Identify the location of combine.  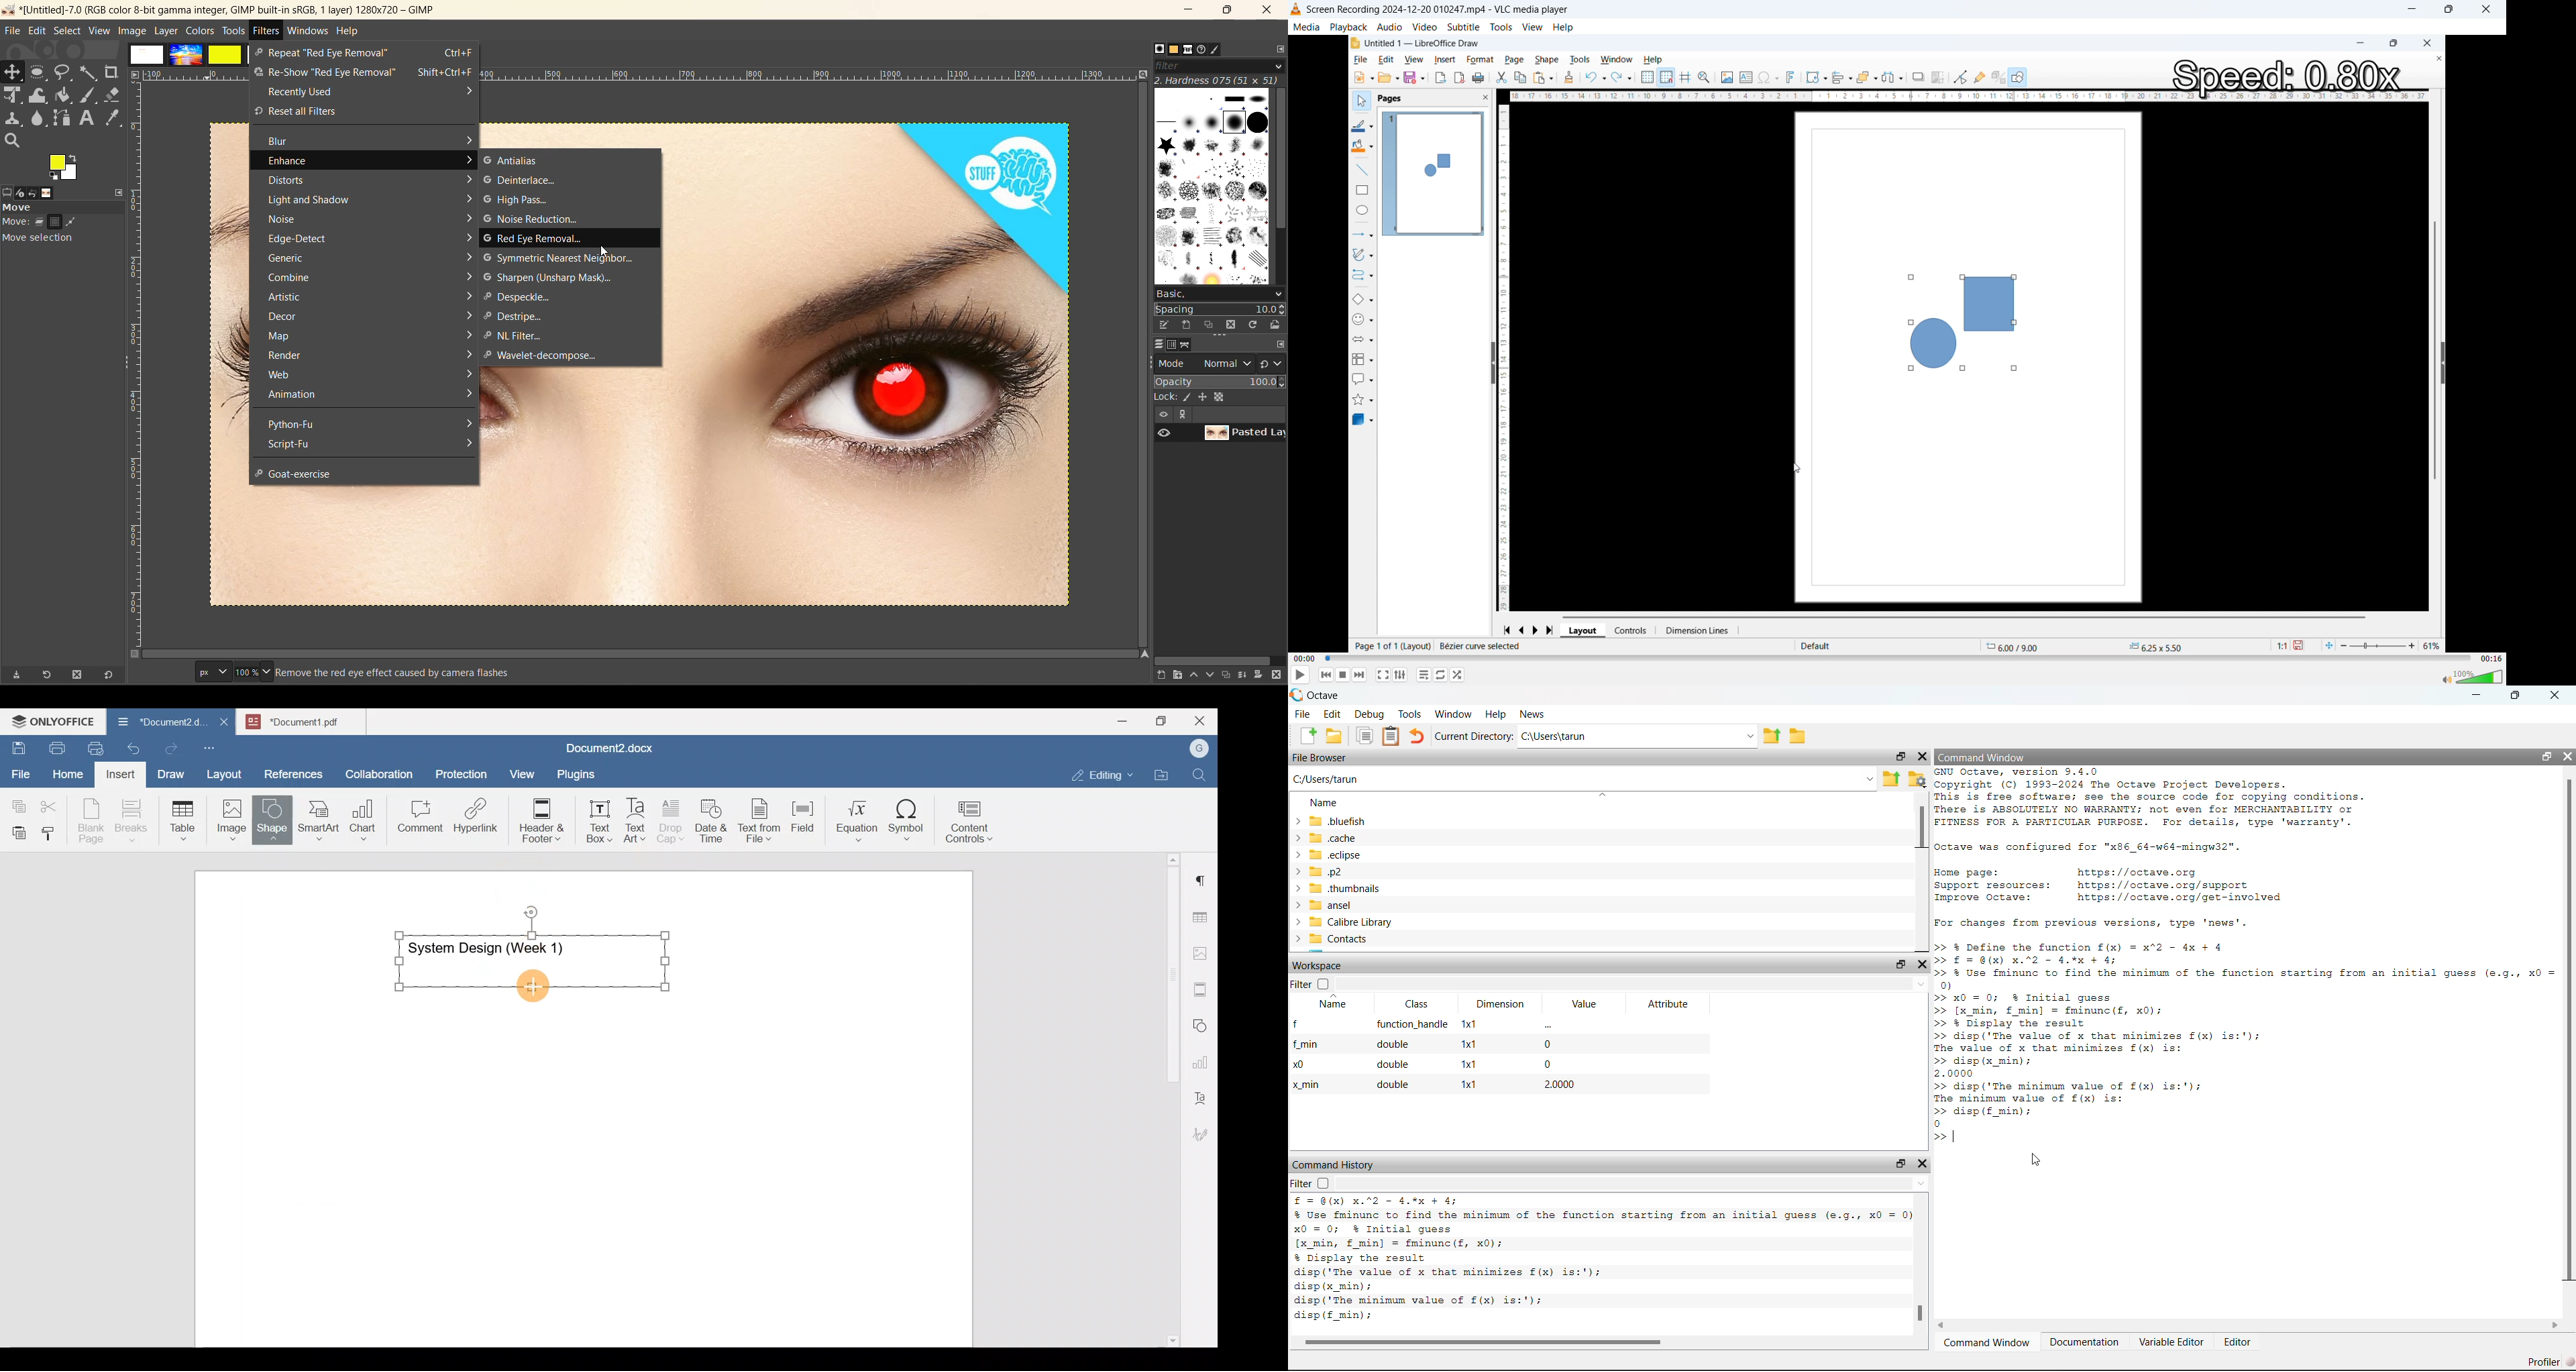
(368, 278).